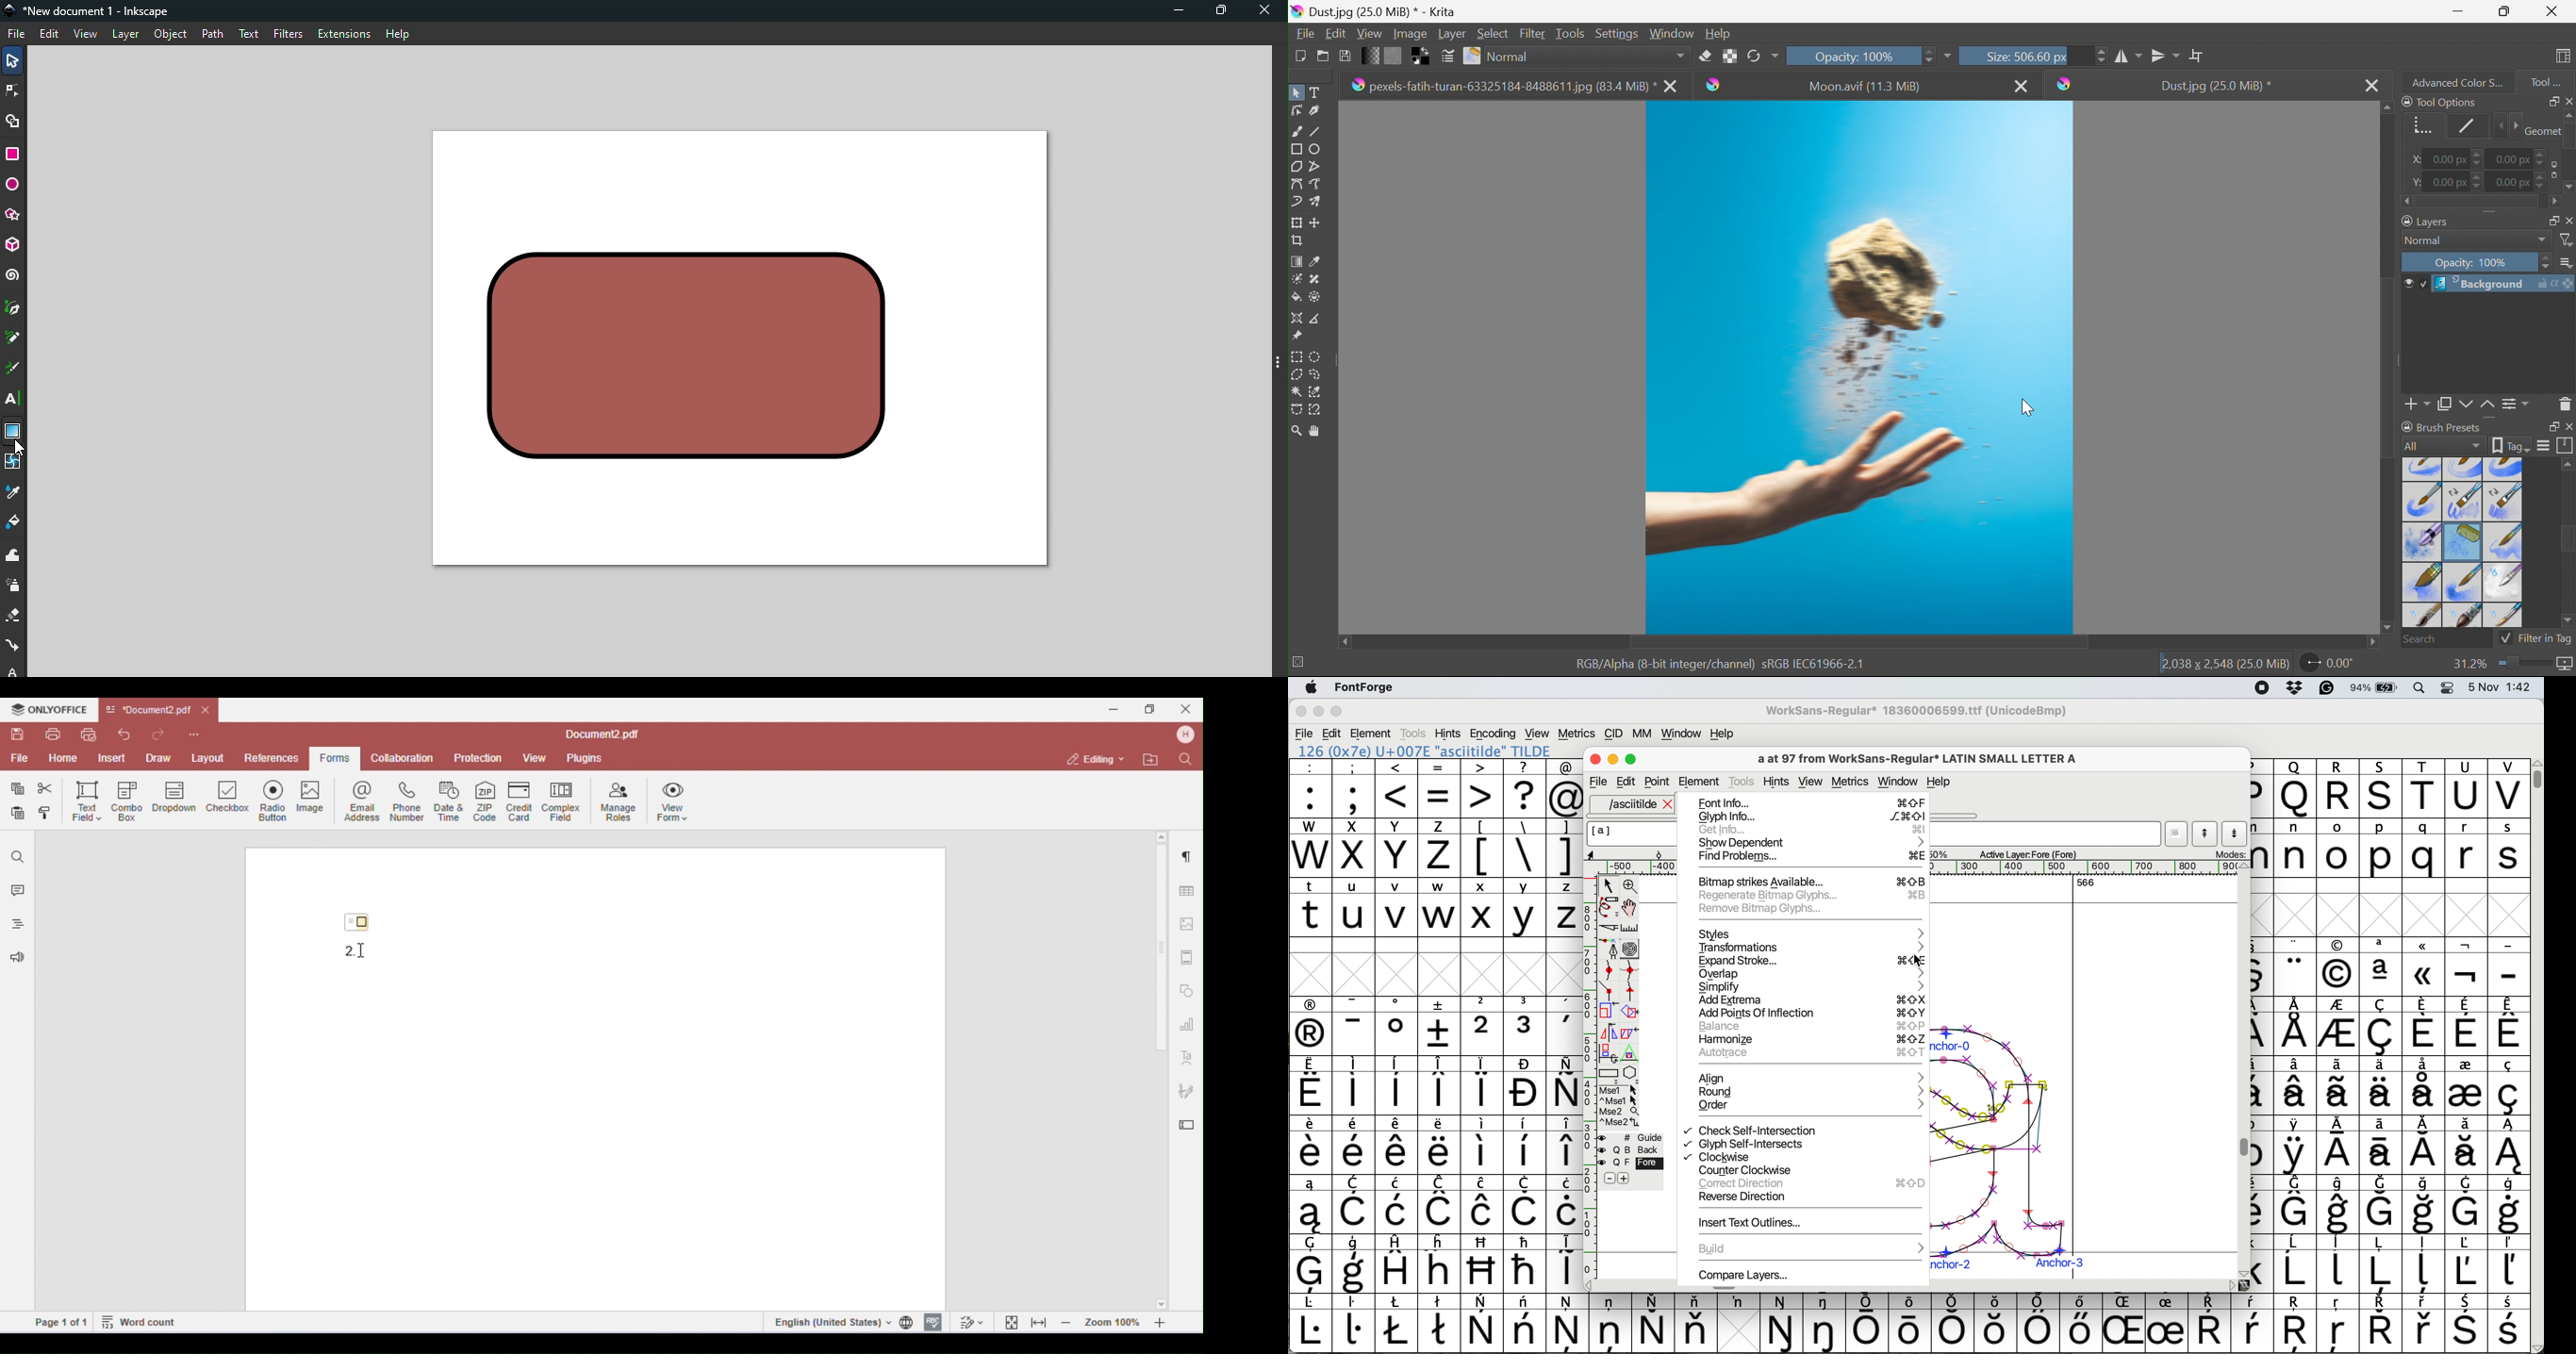  What do you see at coordinates (2508, 1086) in the screenshot?
I see `symbol` at bounding box center [2508, 1086].